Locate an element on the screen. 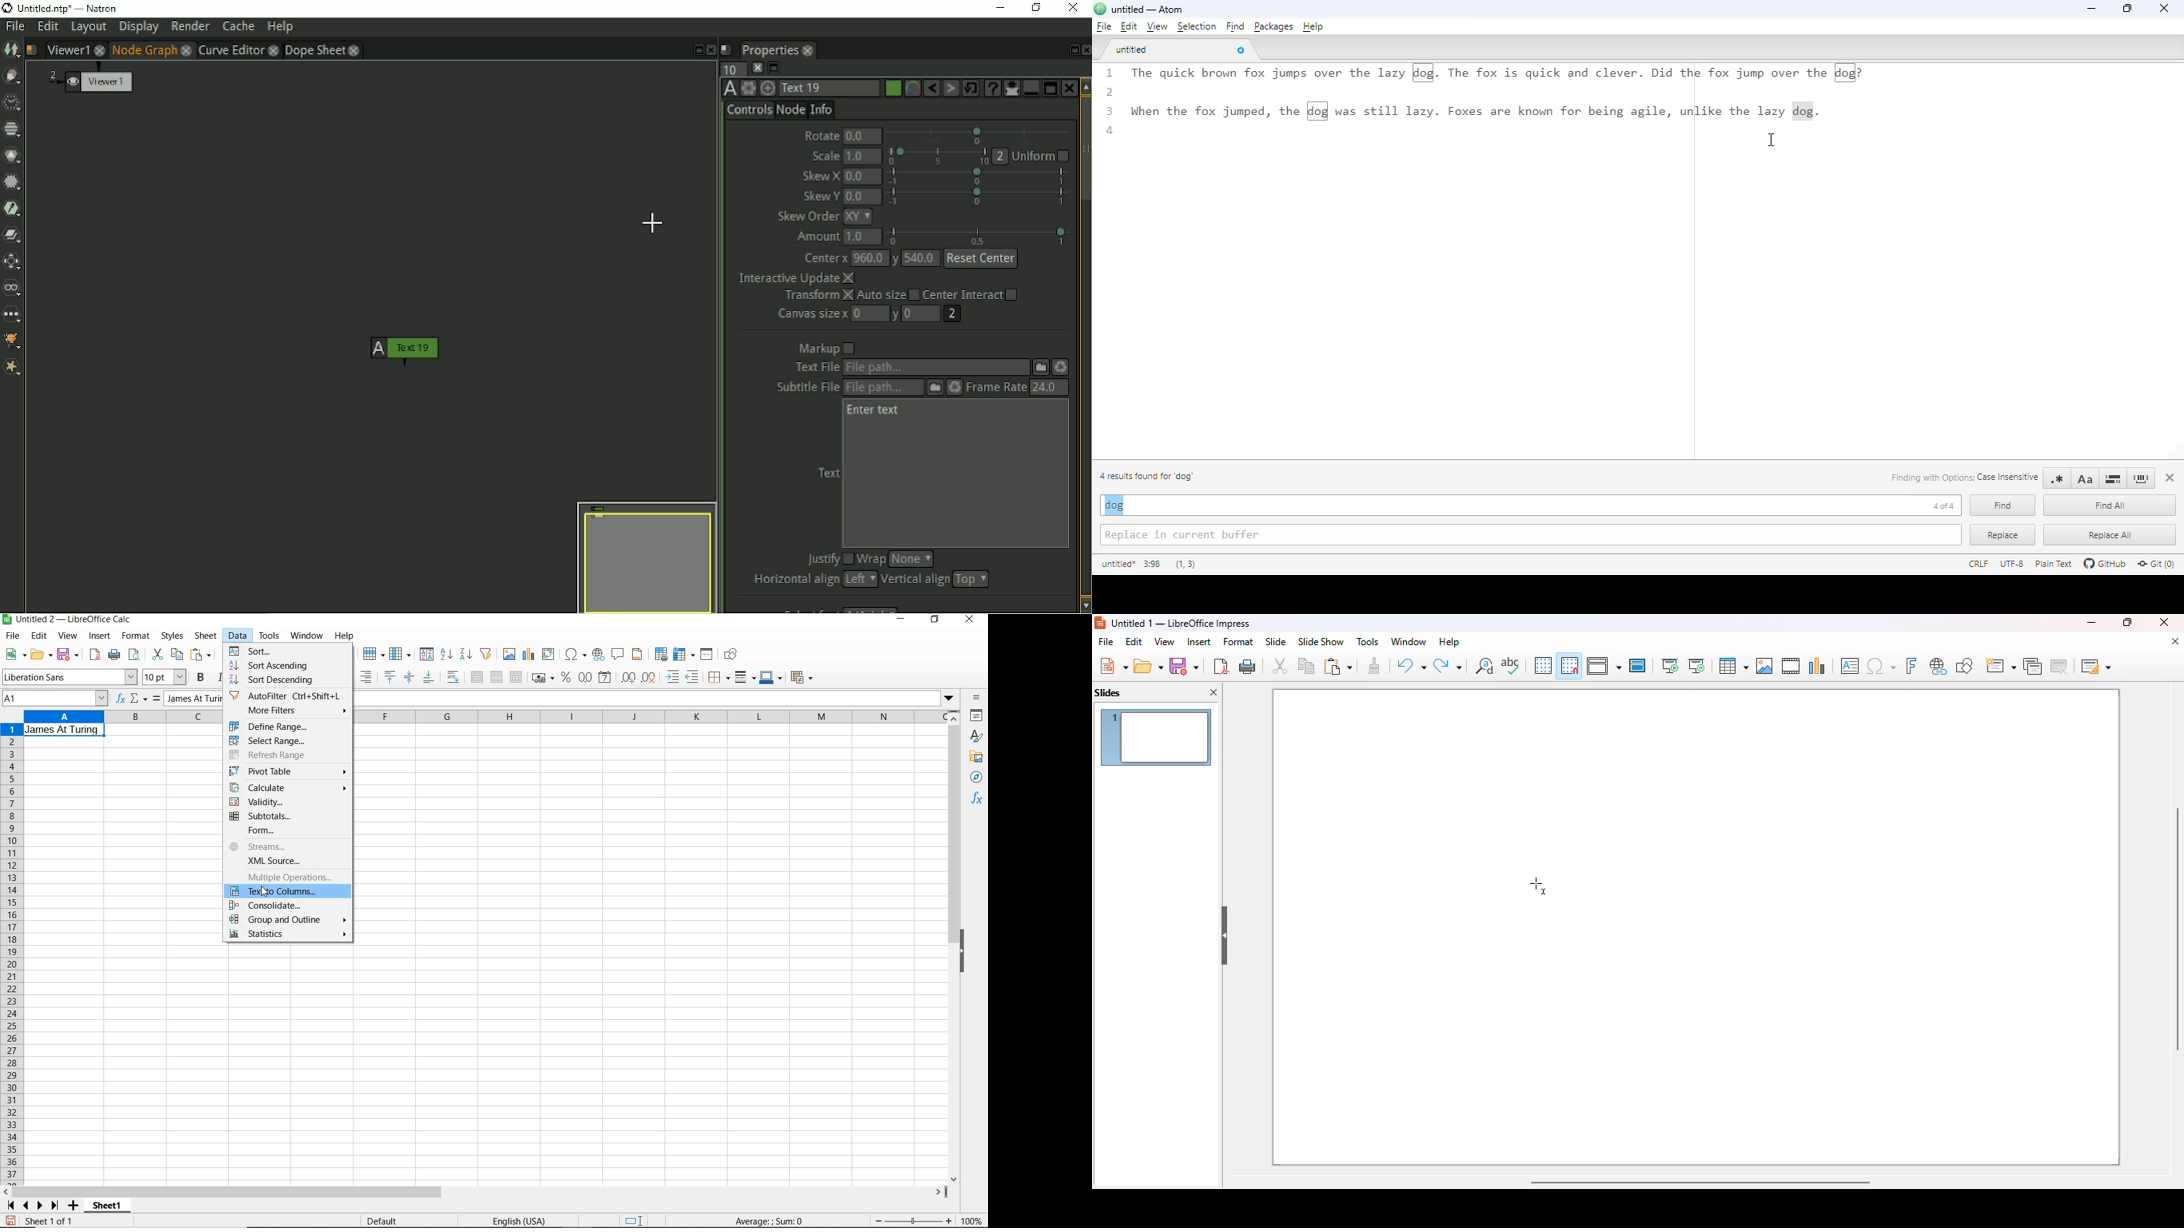  table is located at coordinates (1732, 666).